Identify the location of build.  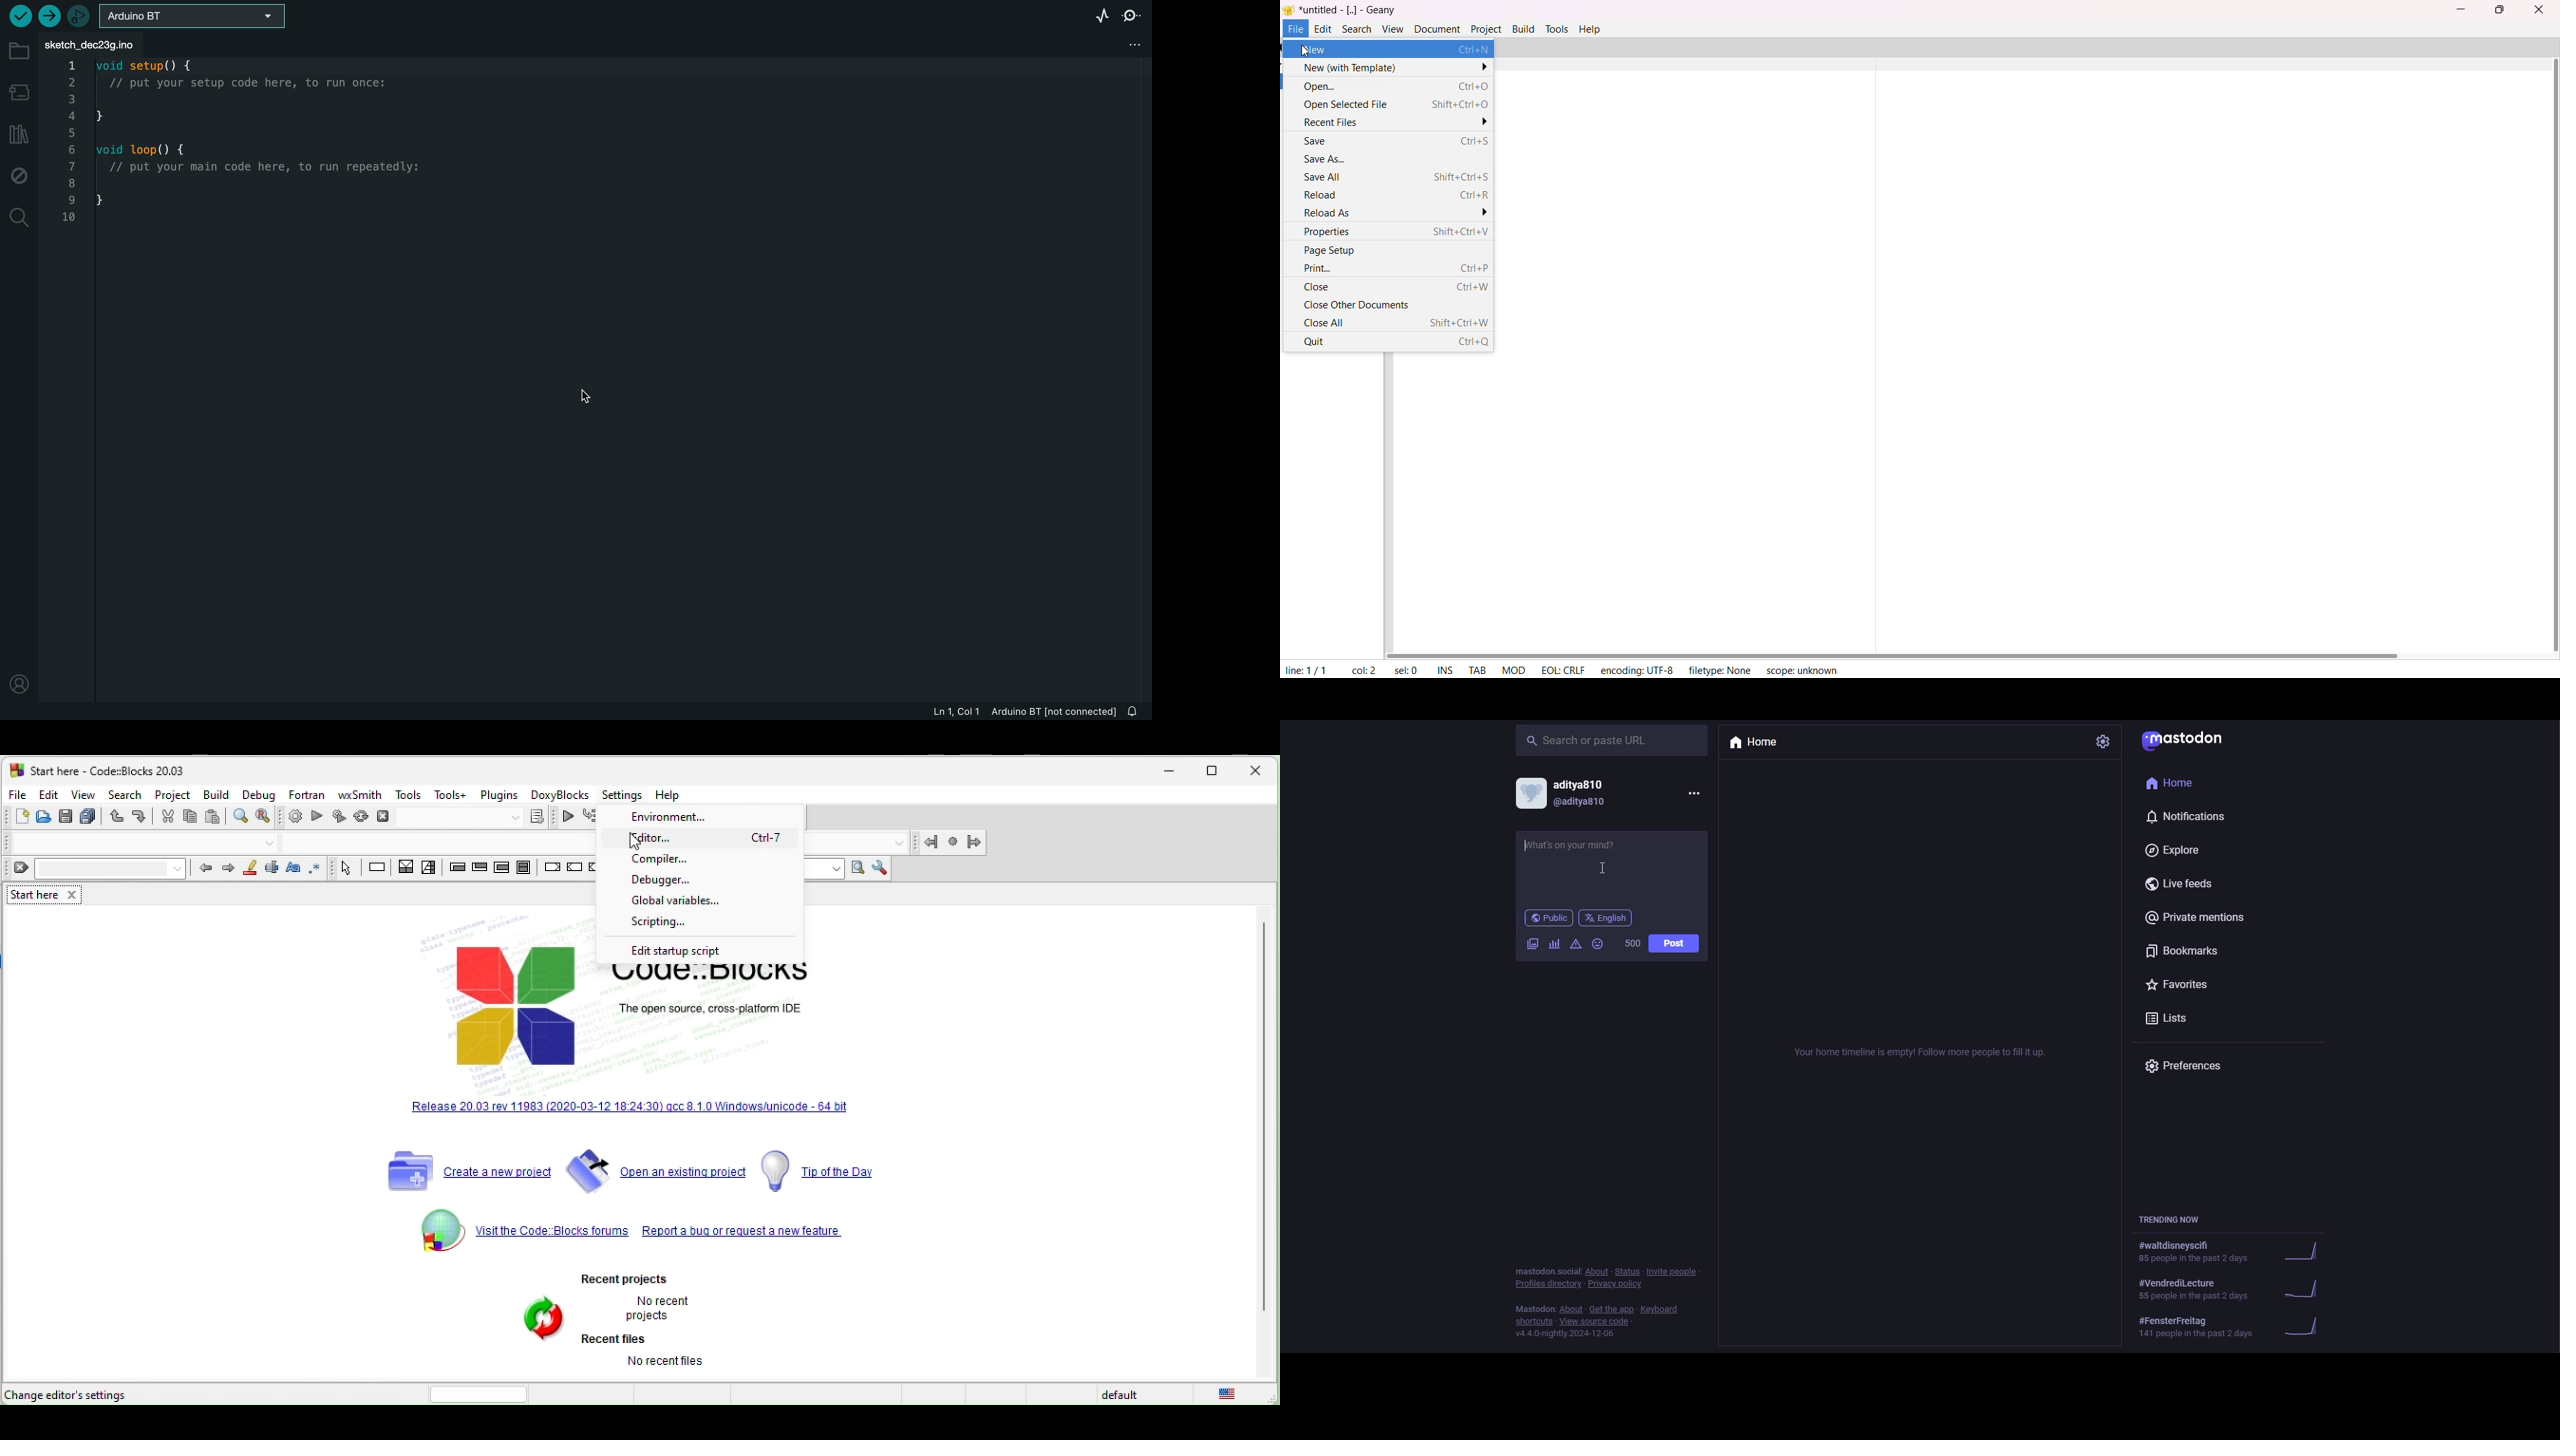
(1523, 27).